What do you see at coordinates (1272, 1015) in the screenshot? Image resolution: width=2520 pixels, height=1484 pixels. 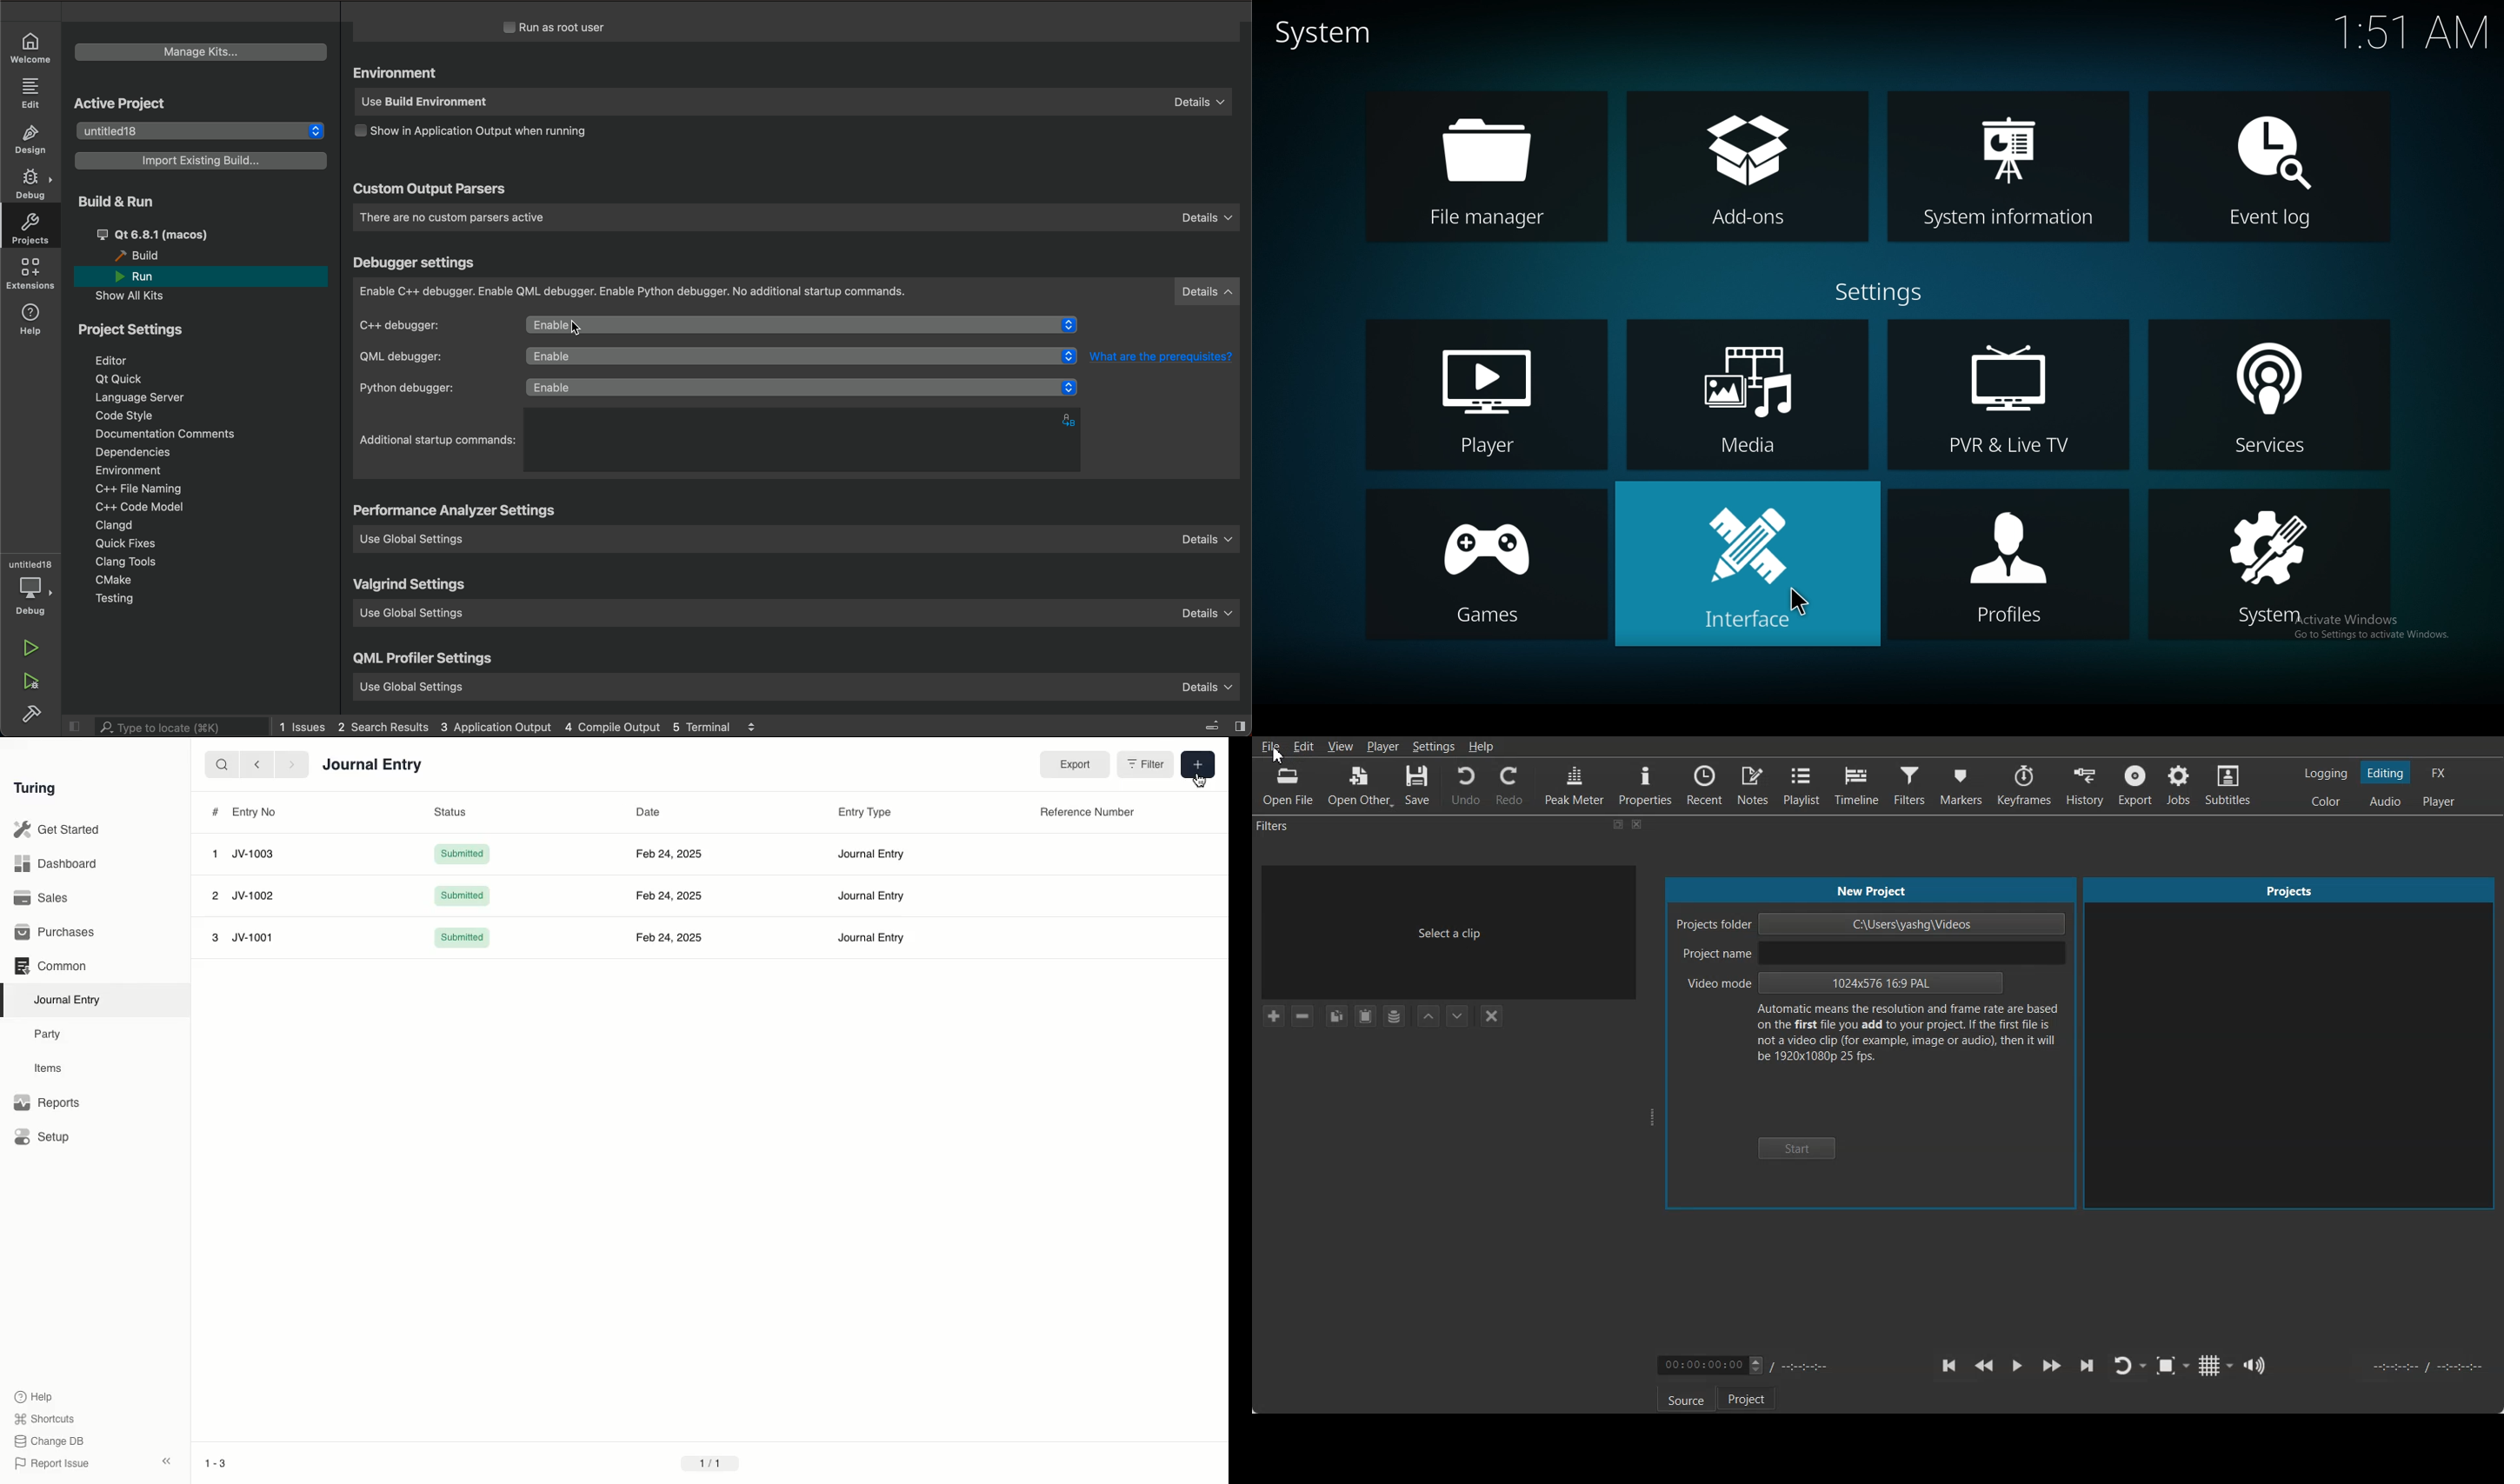 I see `Add Filter` at bounding box center [1272, 1015].